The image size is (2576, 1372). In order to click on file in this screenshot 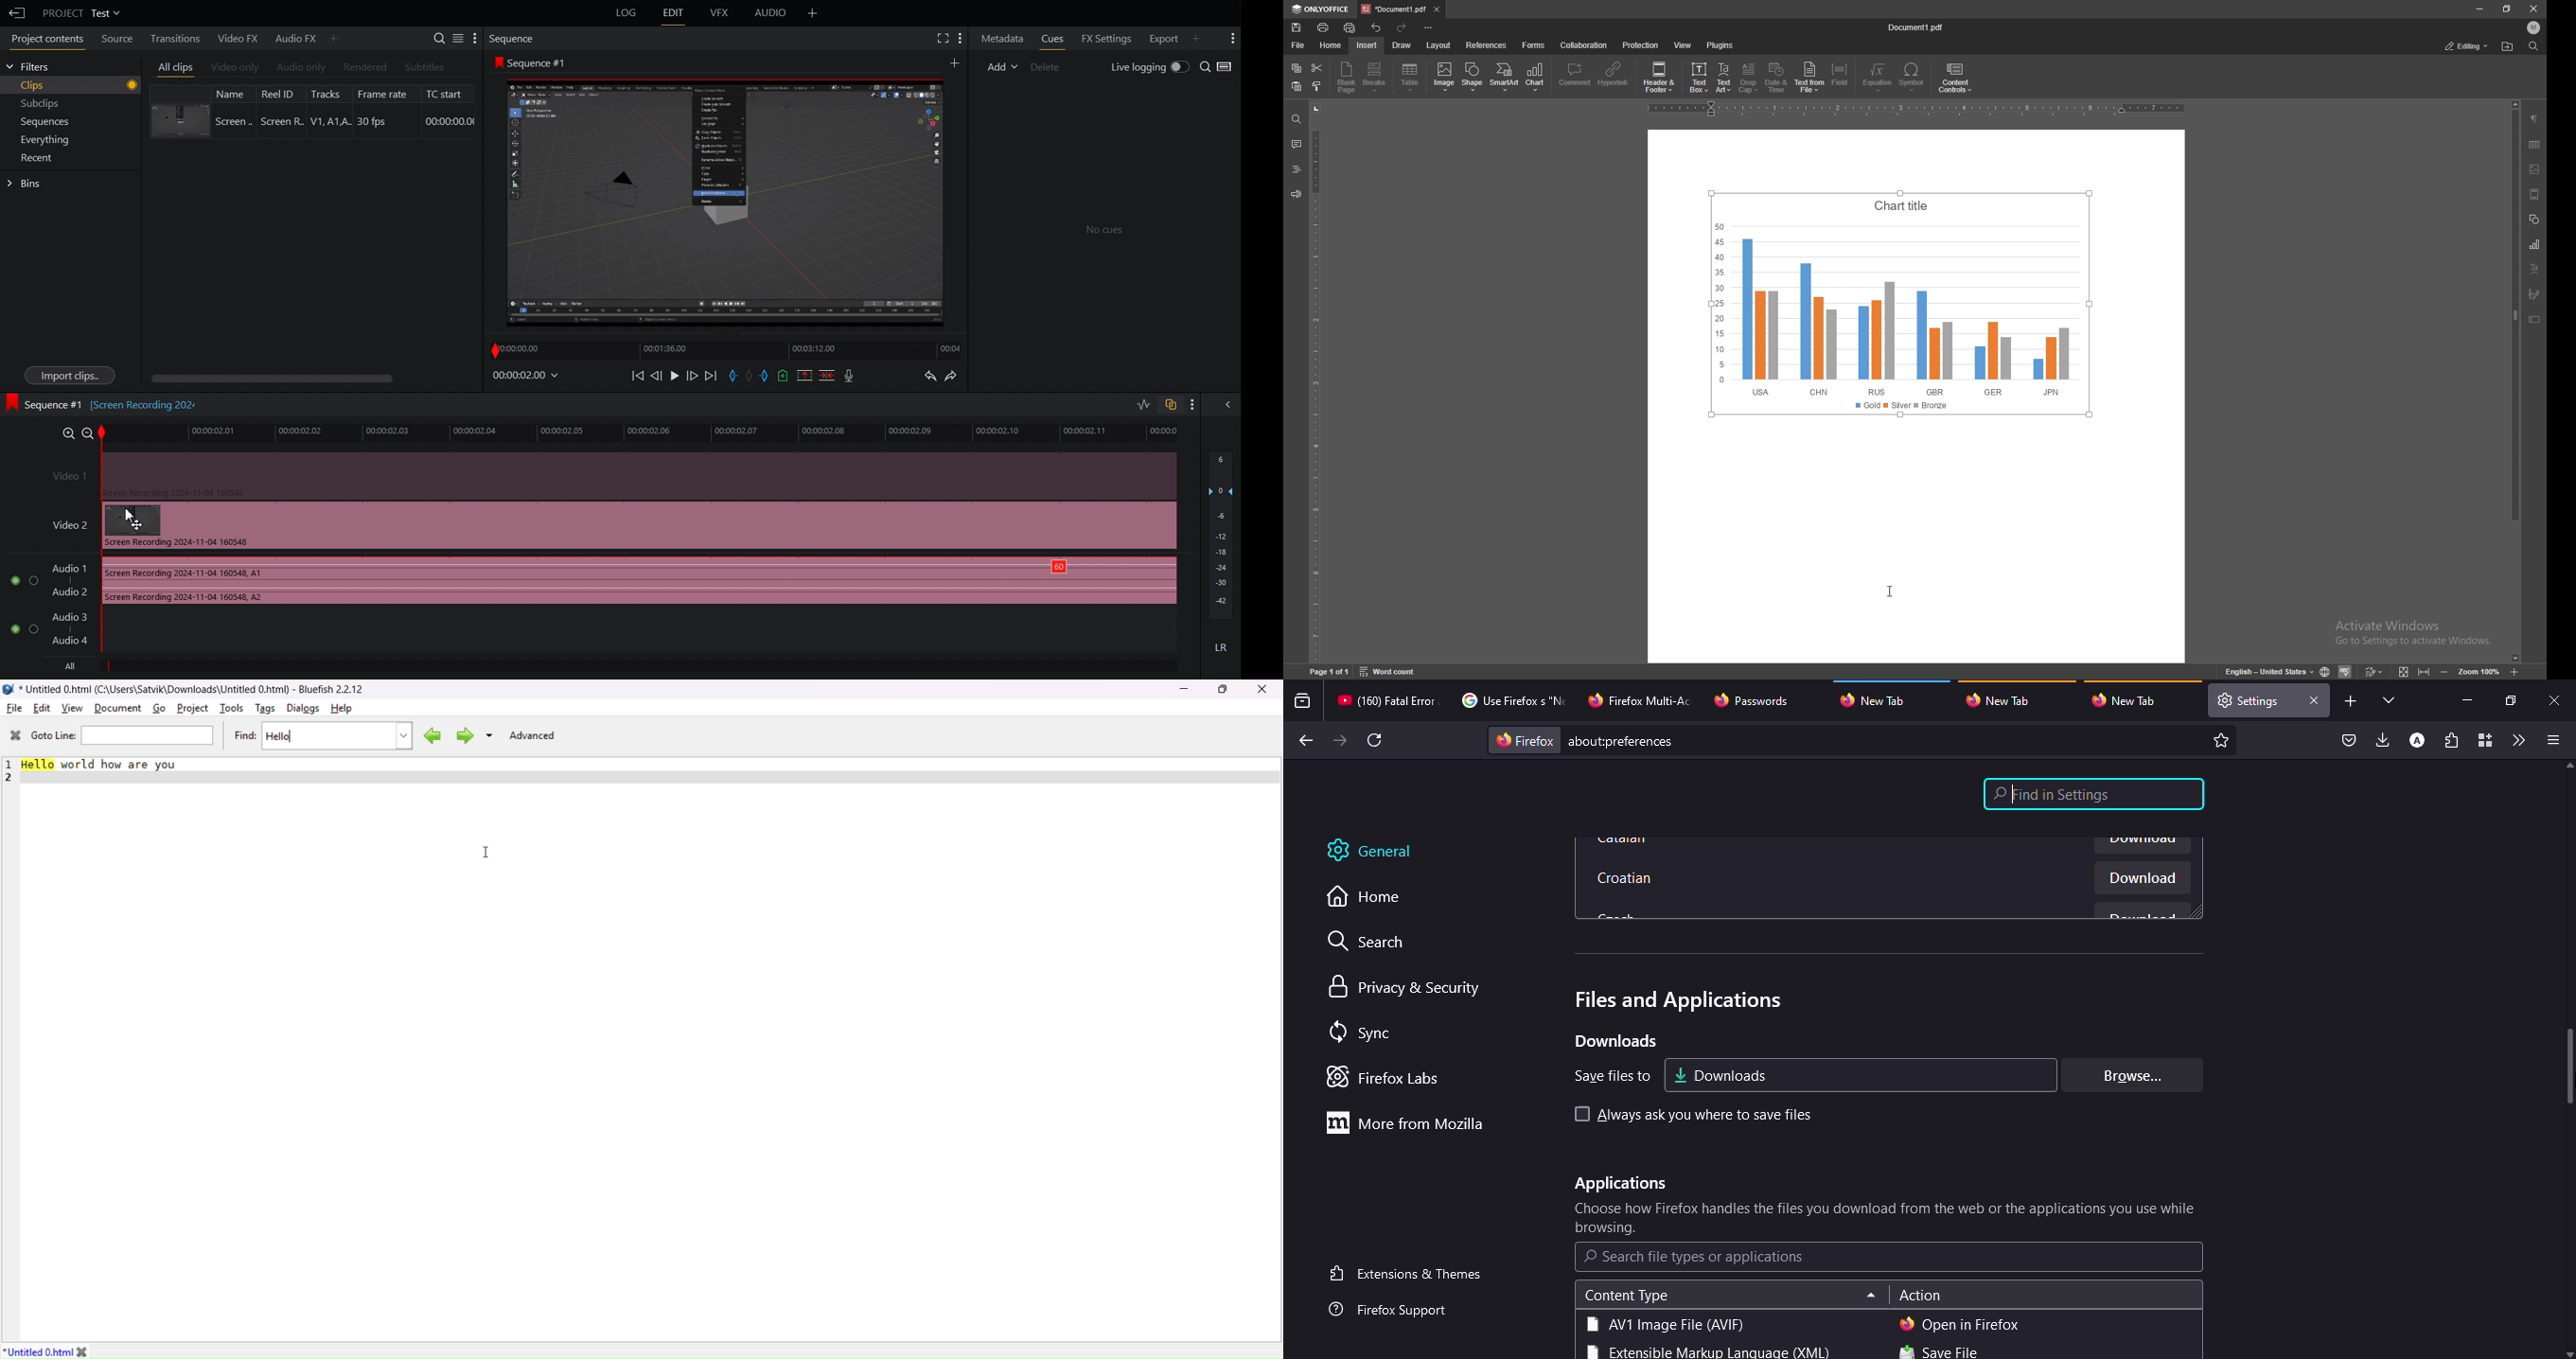, I will do `click(1298, 45)`.